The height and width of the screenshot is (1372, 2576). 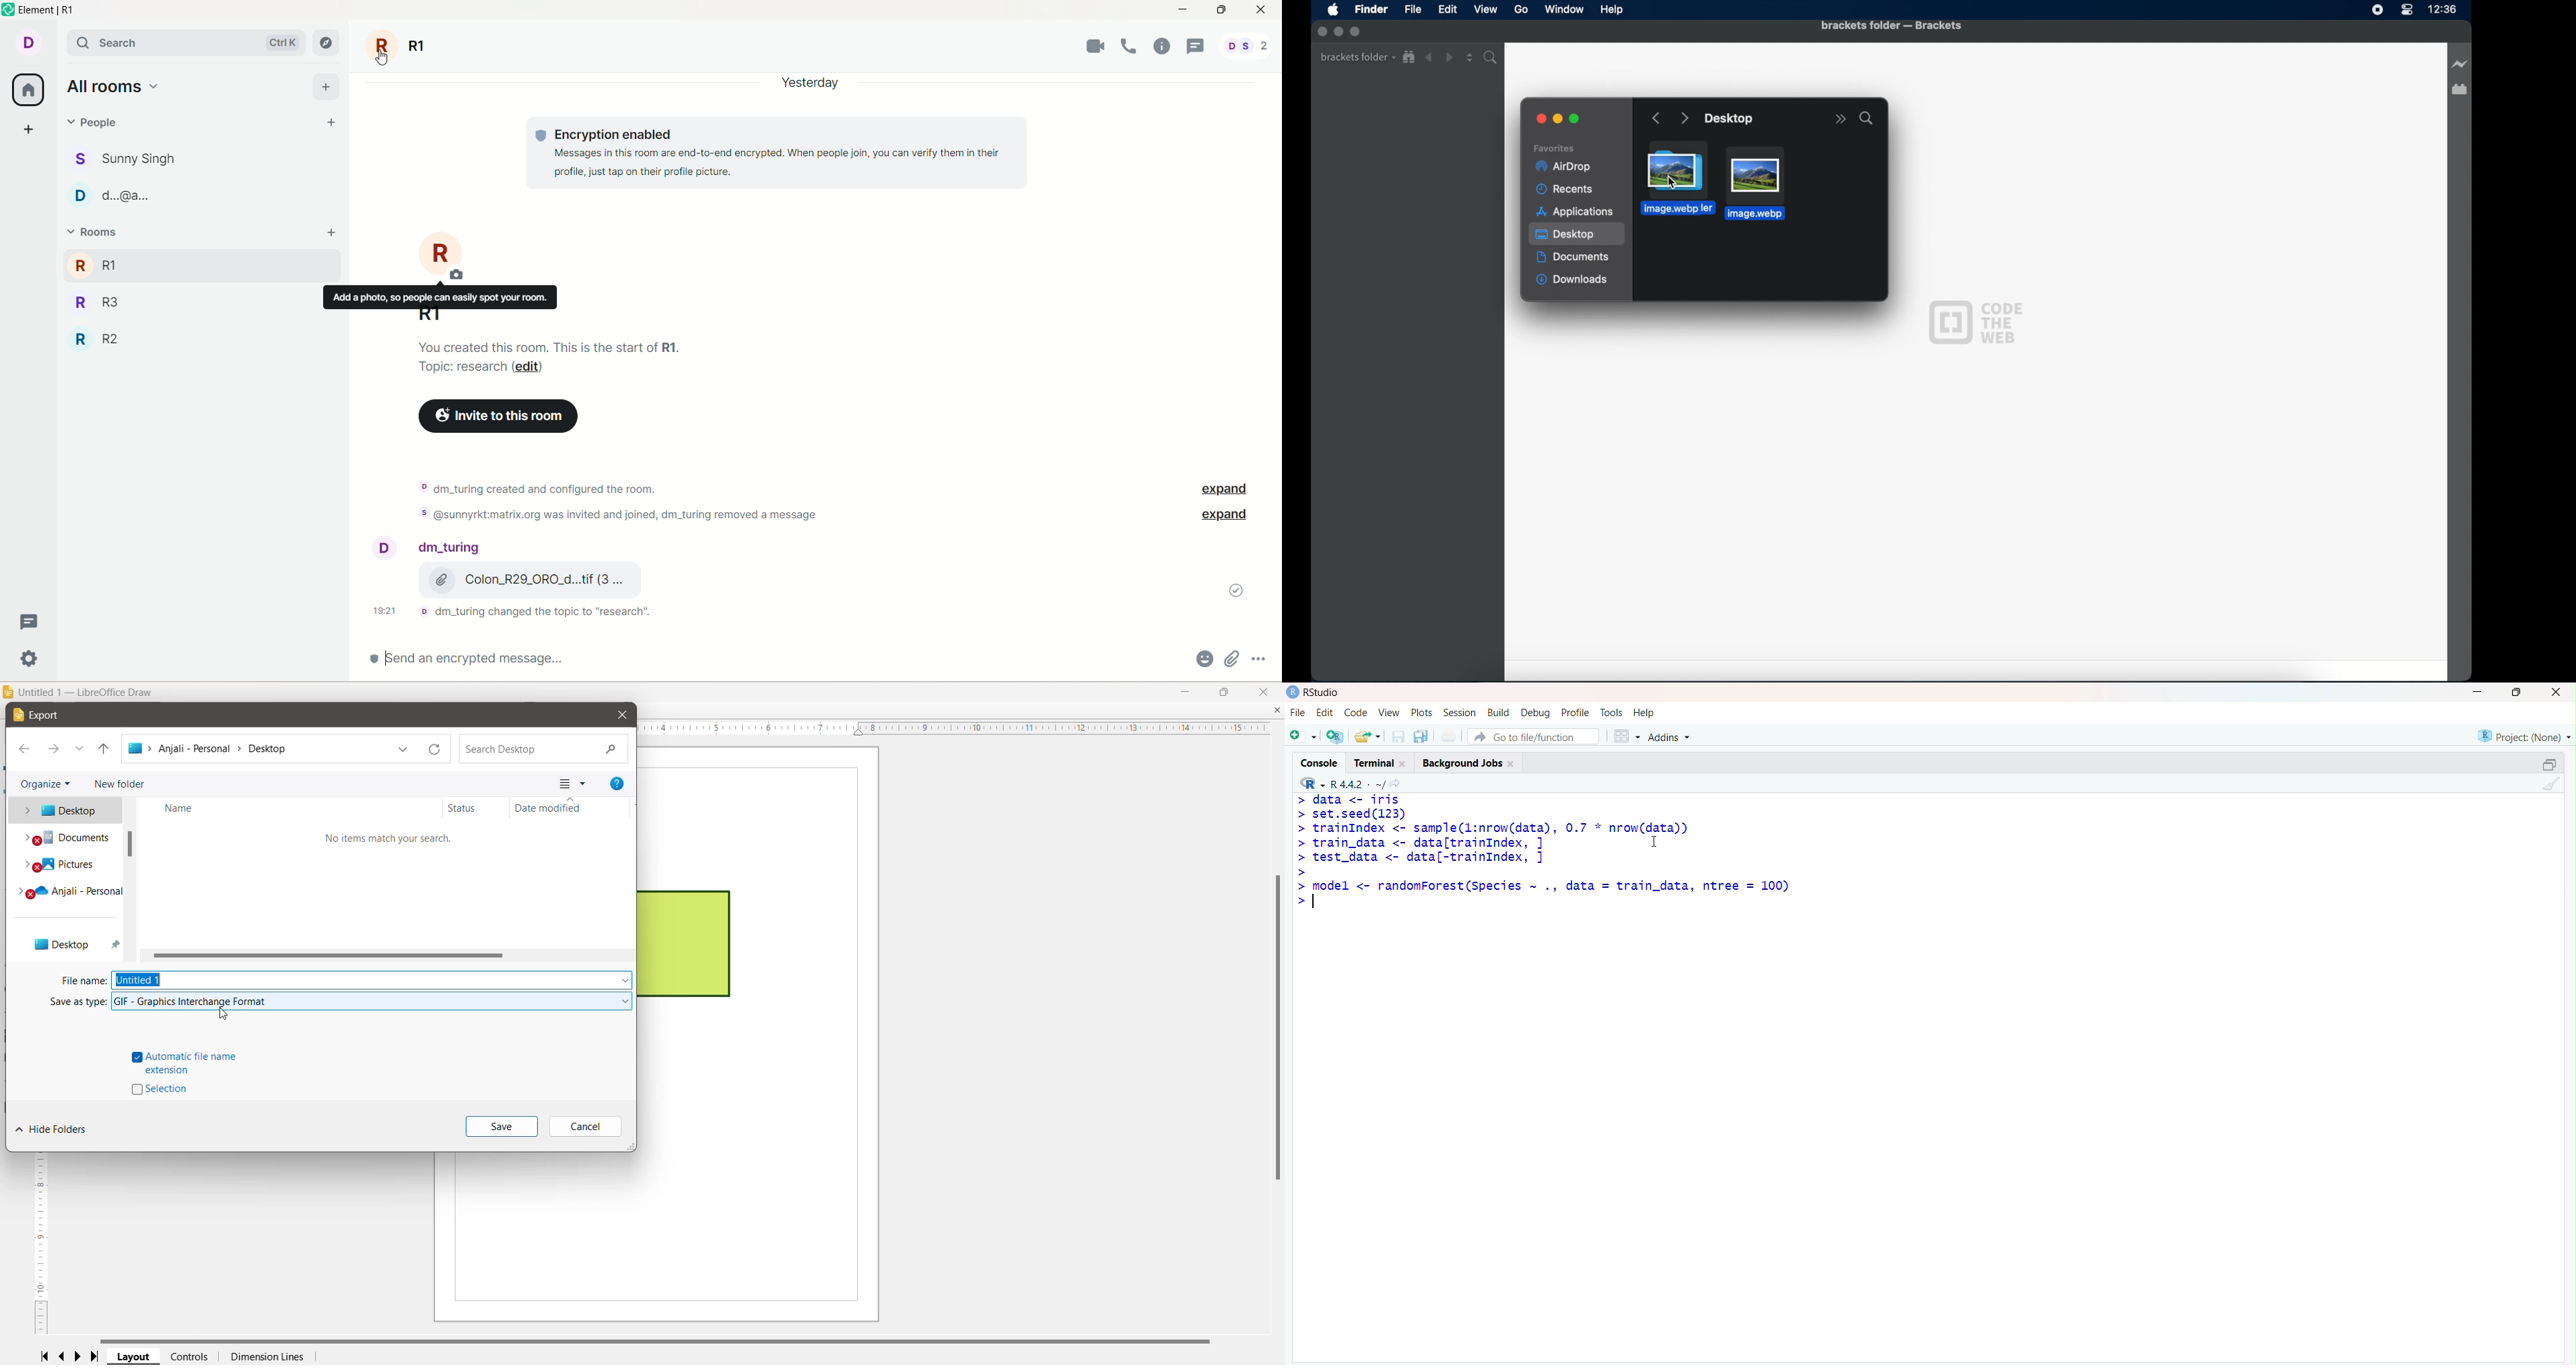 What do you see at coordinates (1611, 711) in the screenshot?
I see `Tools` at bounding box center [1611, 711].